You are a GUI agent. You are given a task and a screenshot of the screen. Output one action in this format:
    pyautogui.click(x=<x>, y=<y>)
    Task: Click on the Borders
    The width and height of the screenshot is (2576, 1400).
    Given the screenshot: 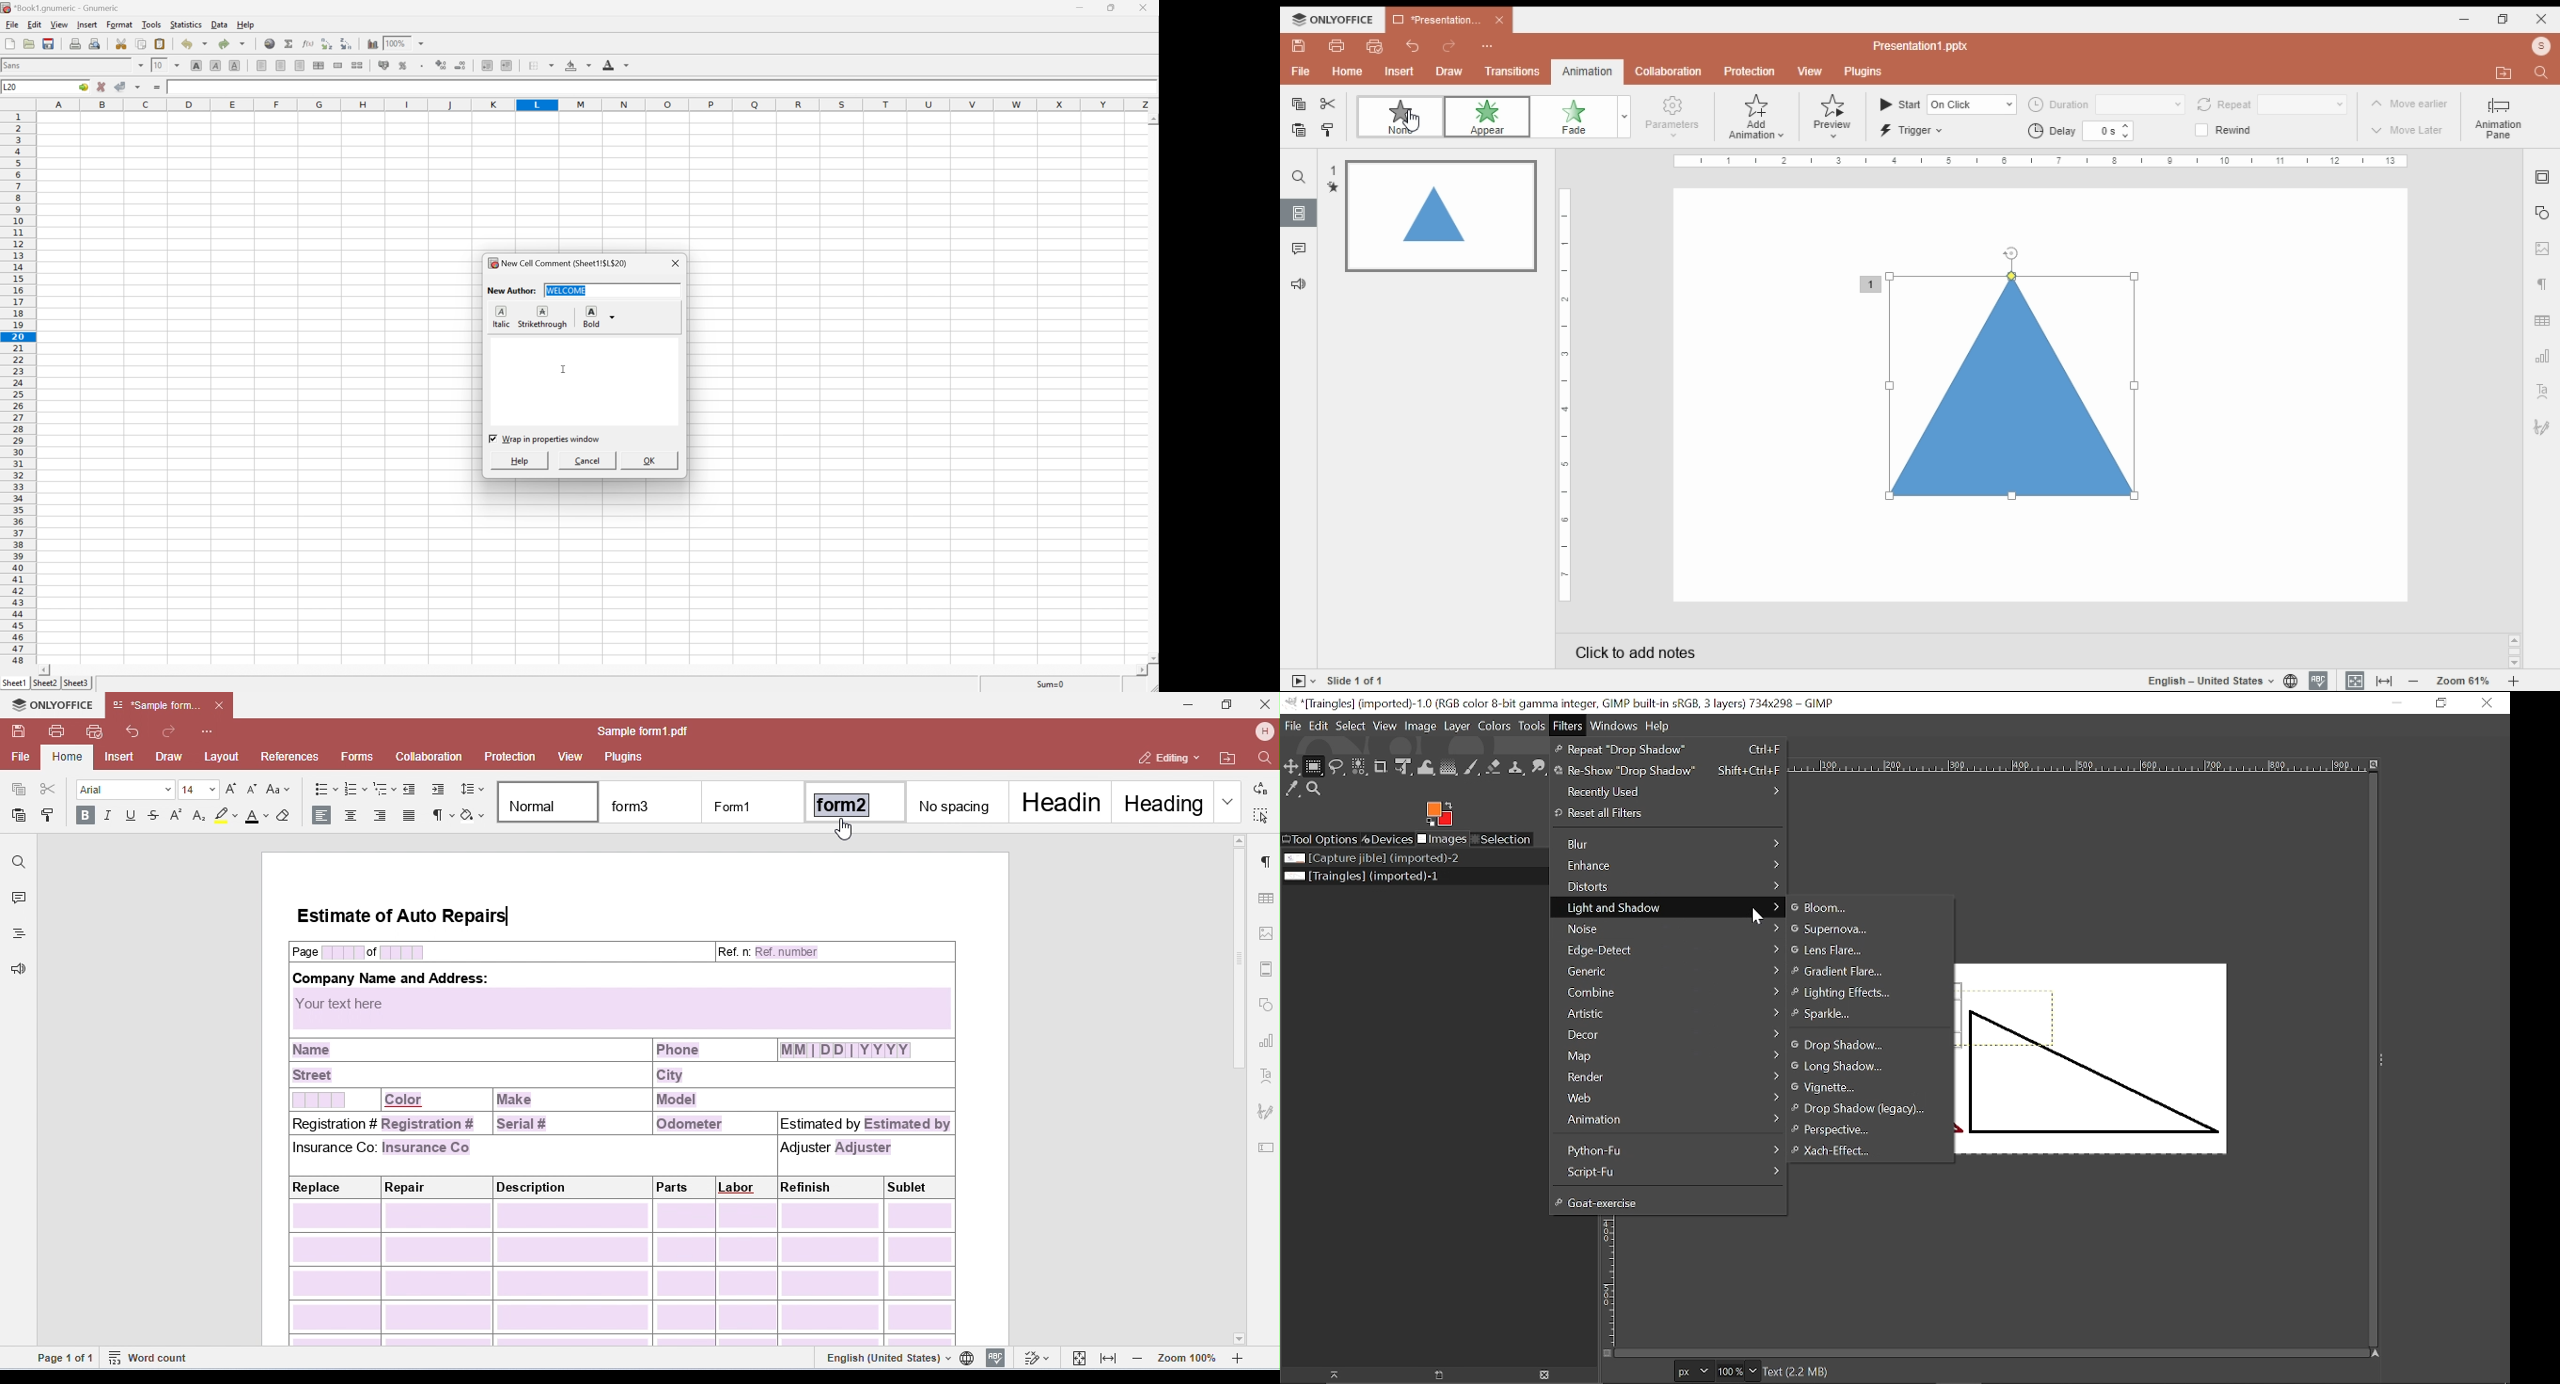 What is the action you would take?
    pyautogui.click(x=542, y=65)
    